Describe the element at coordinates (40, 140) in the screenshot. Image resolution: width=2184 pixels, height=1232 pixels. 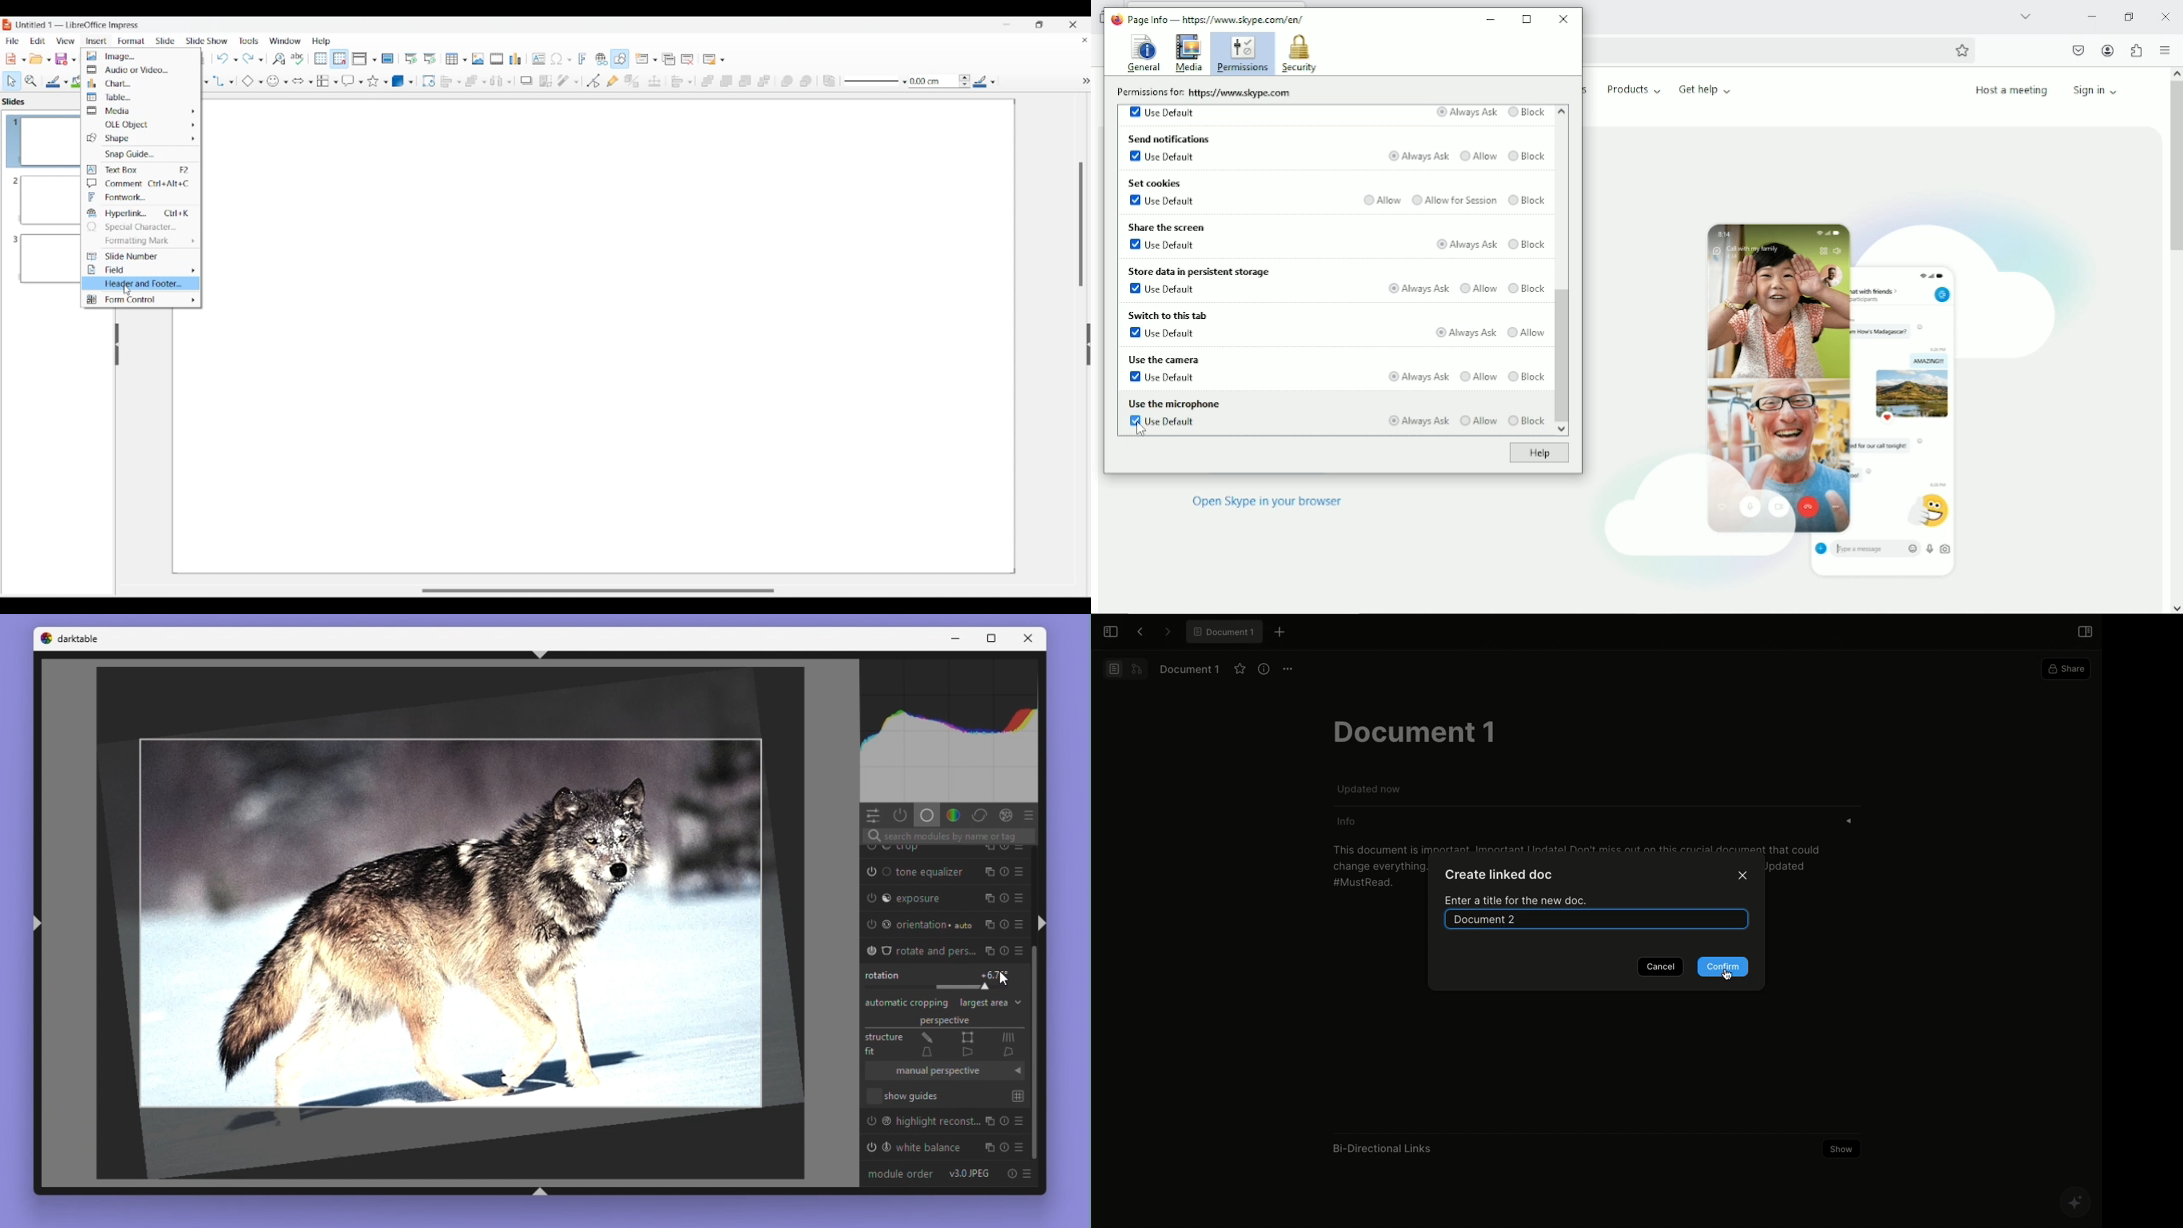
I see `Slide 1` at that location.